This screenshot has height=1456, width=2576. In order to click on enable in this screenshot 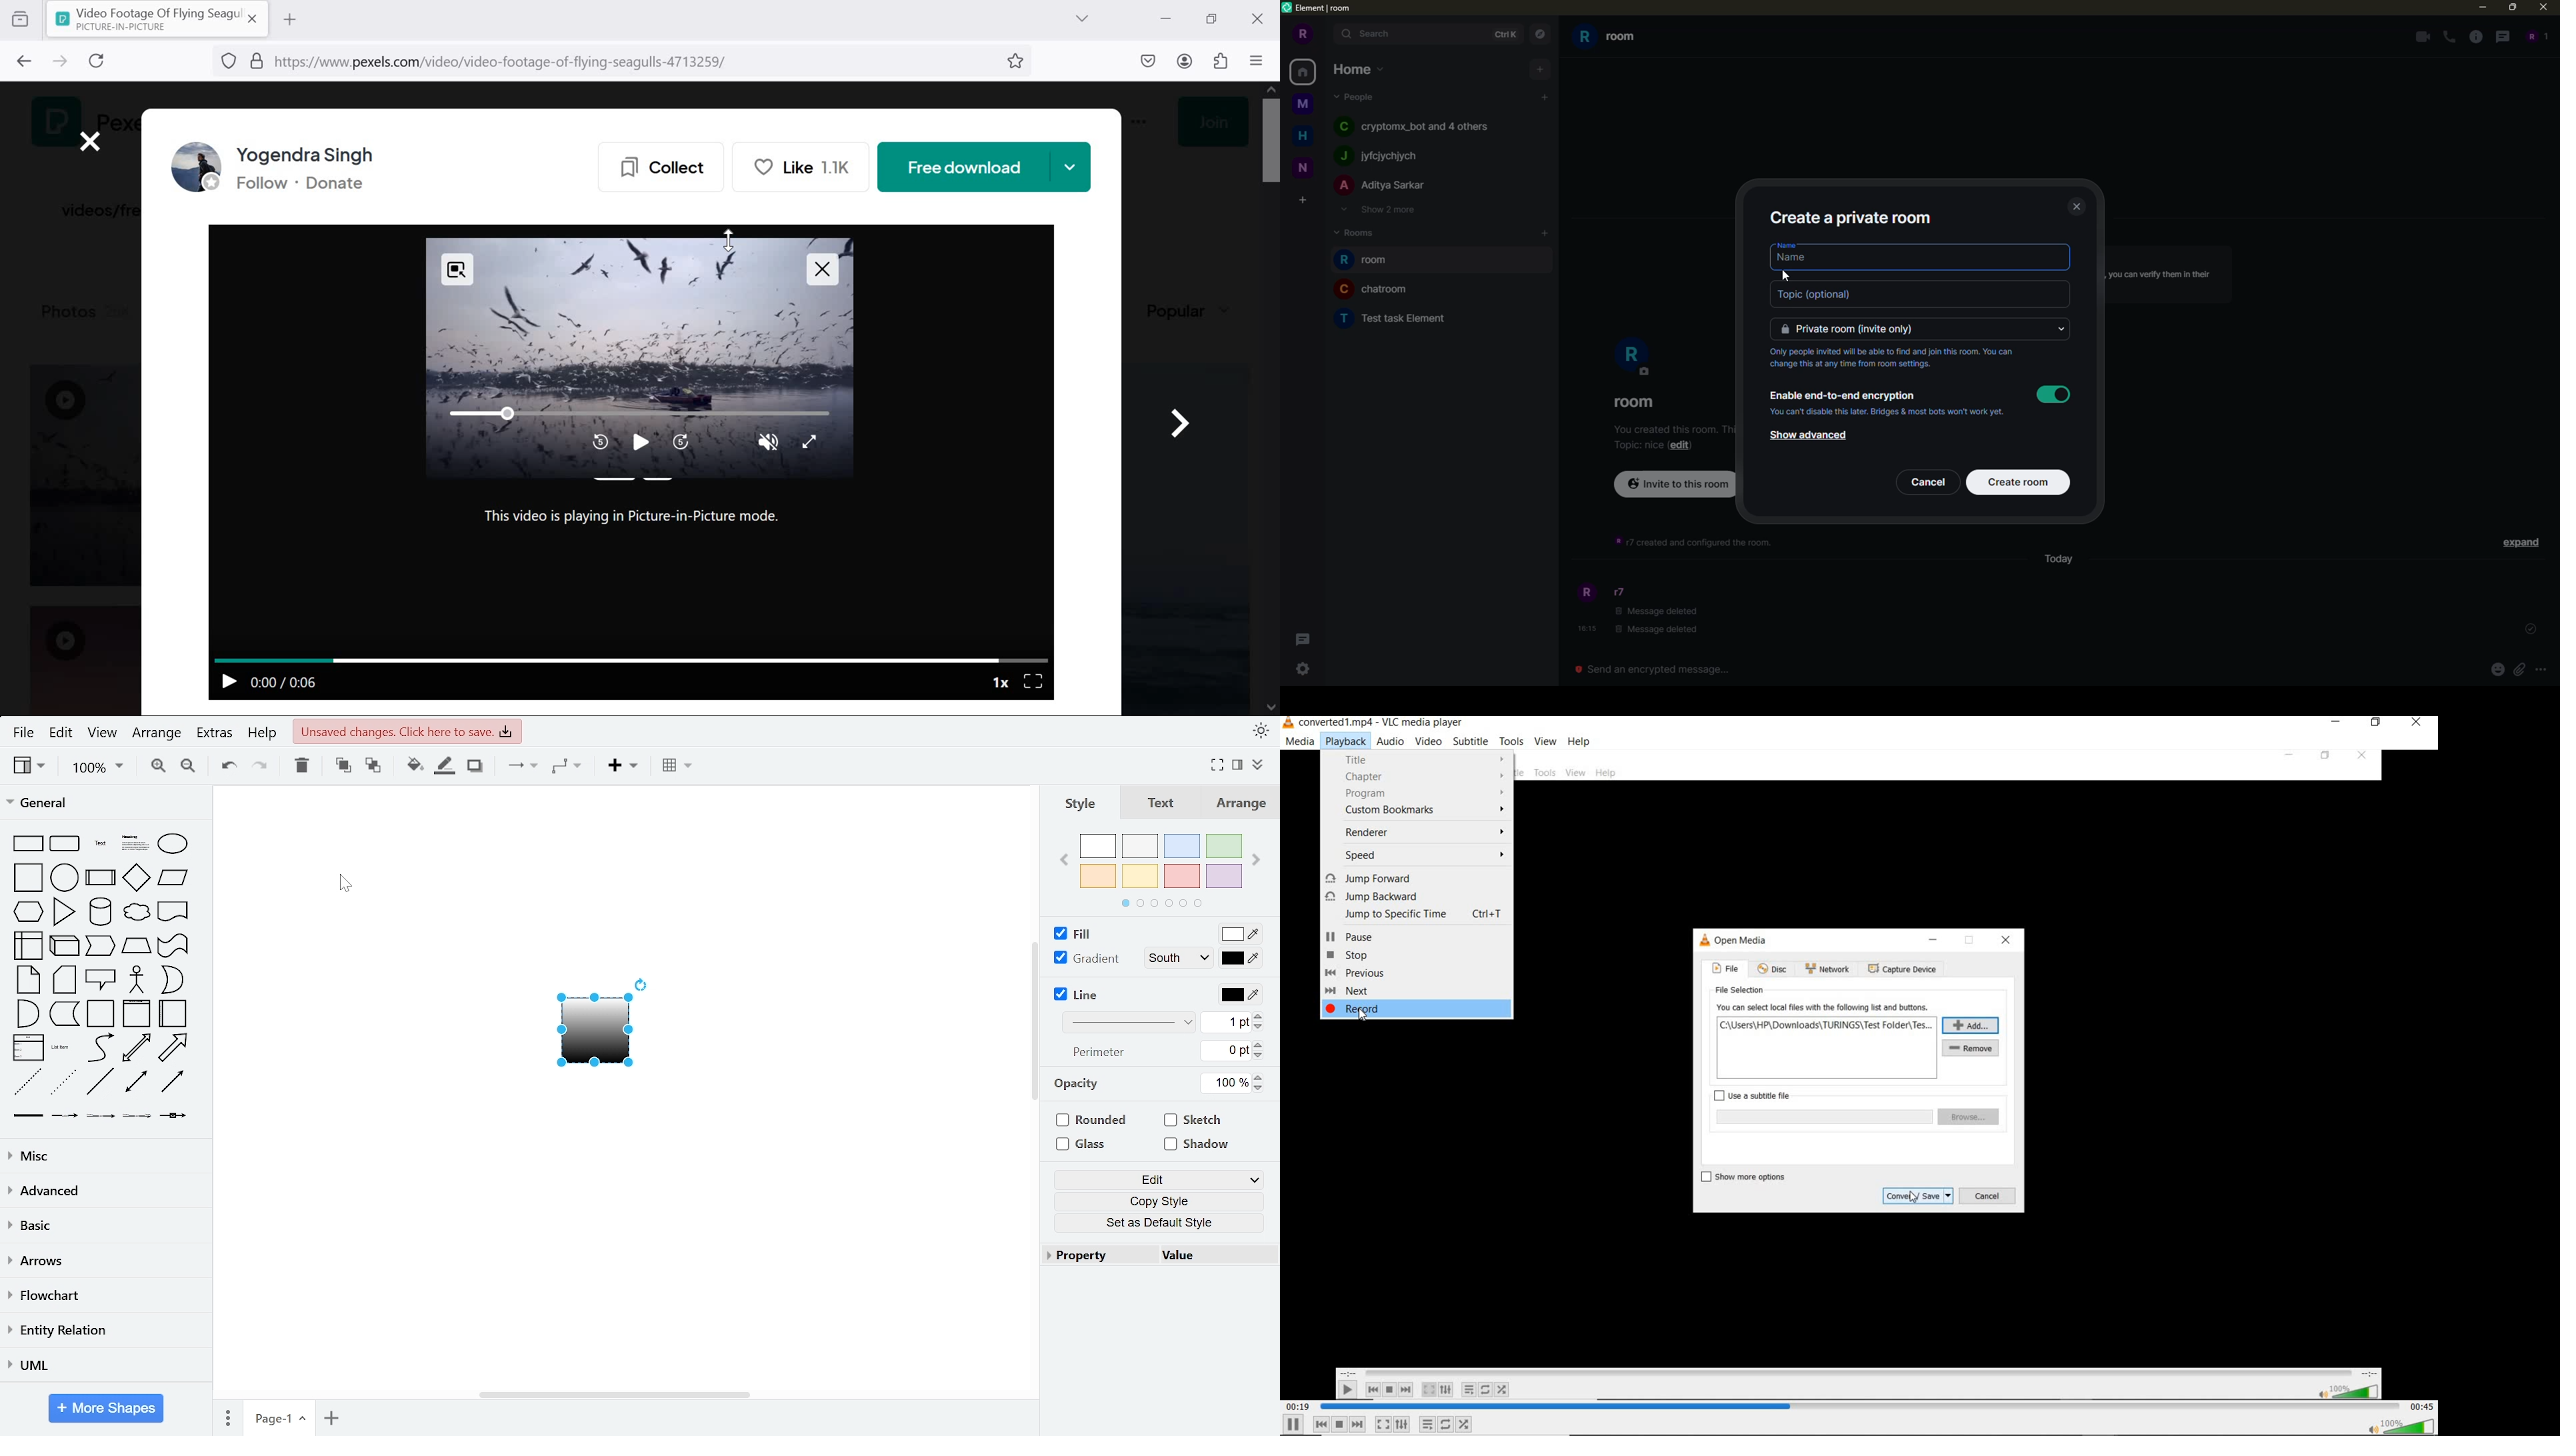, I will do `click(2052, 395)`.